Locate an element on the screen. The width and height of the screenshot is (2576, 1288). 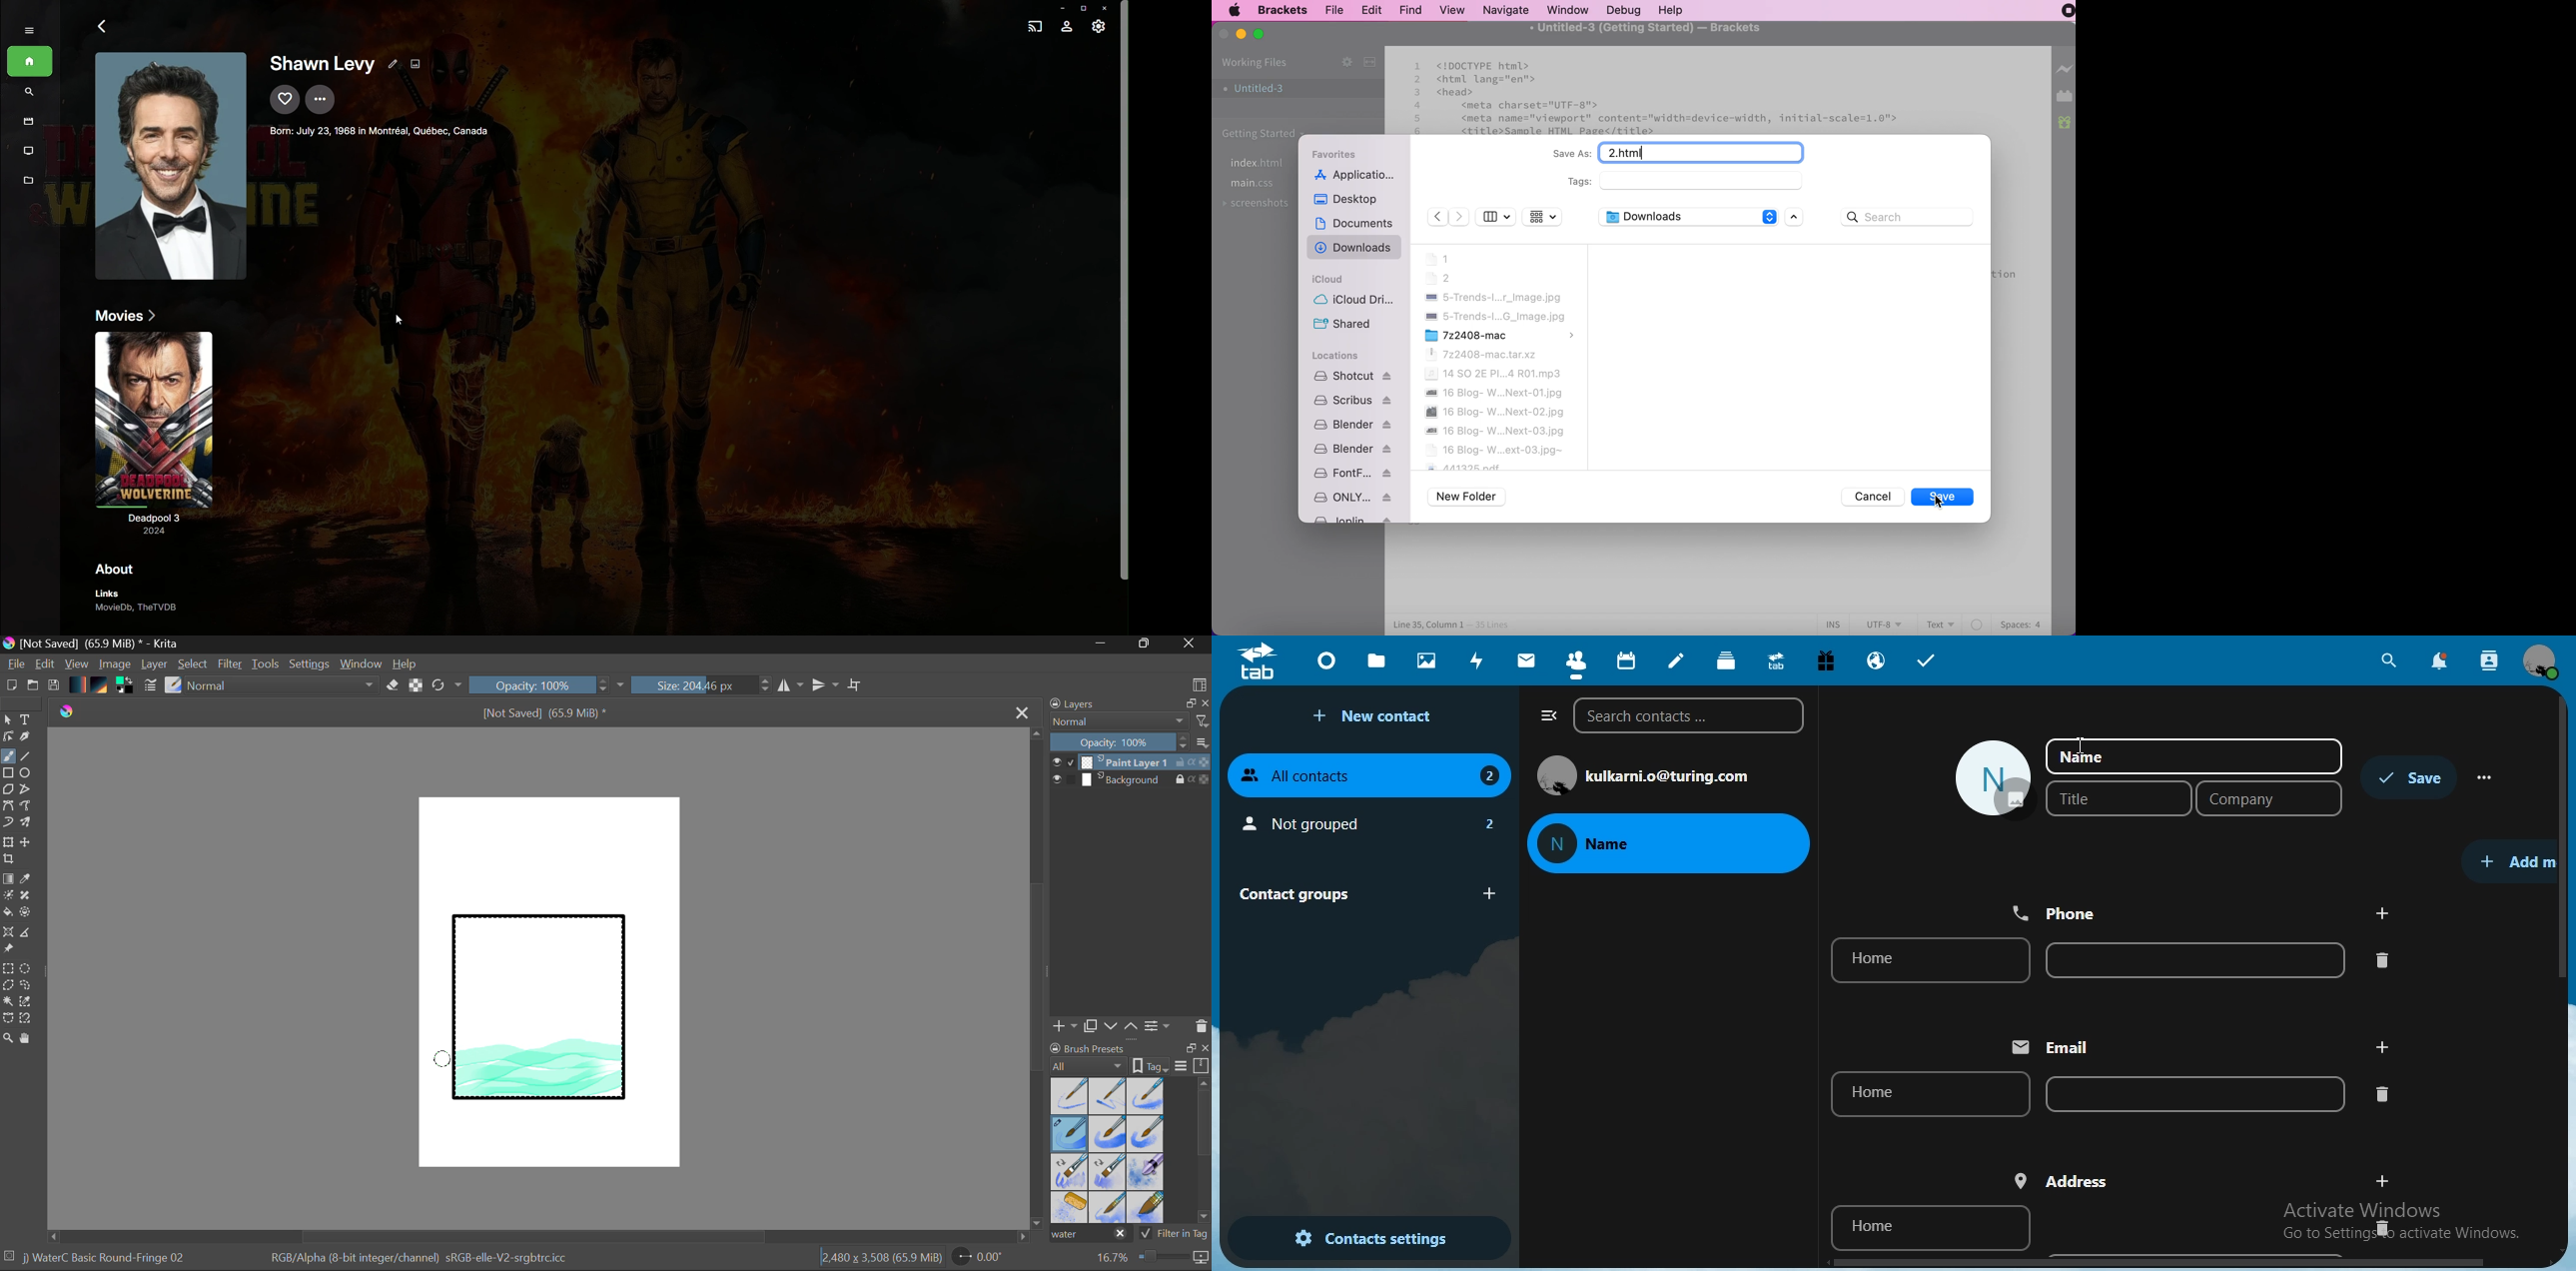
maximize is located at coordinates (1260, 37).